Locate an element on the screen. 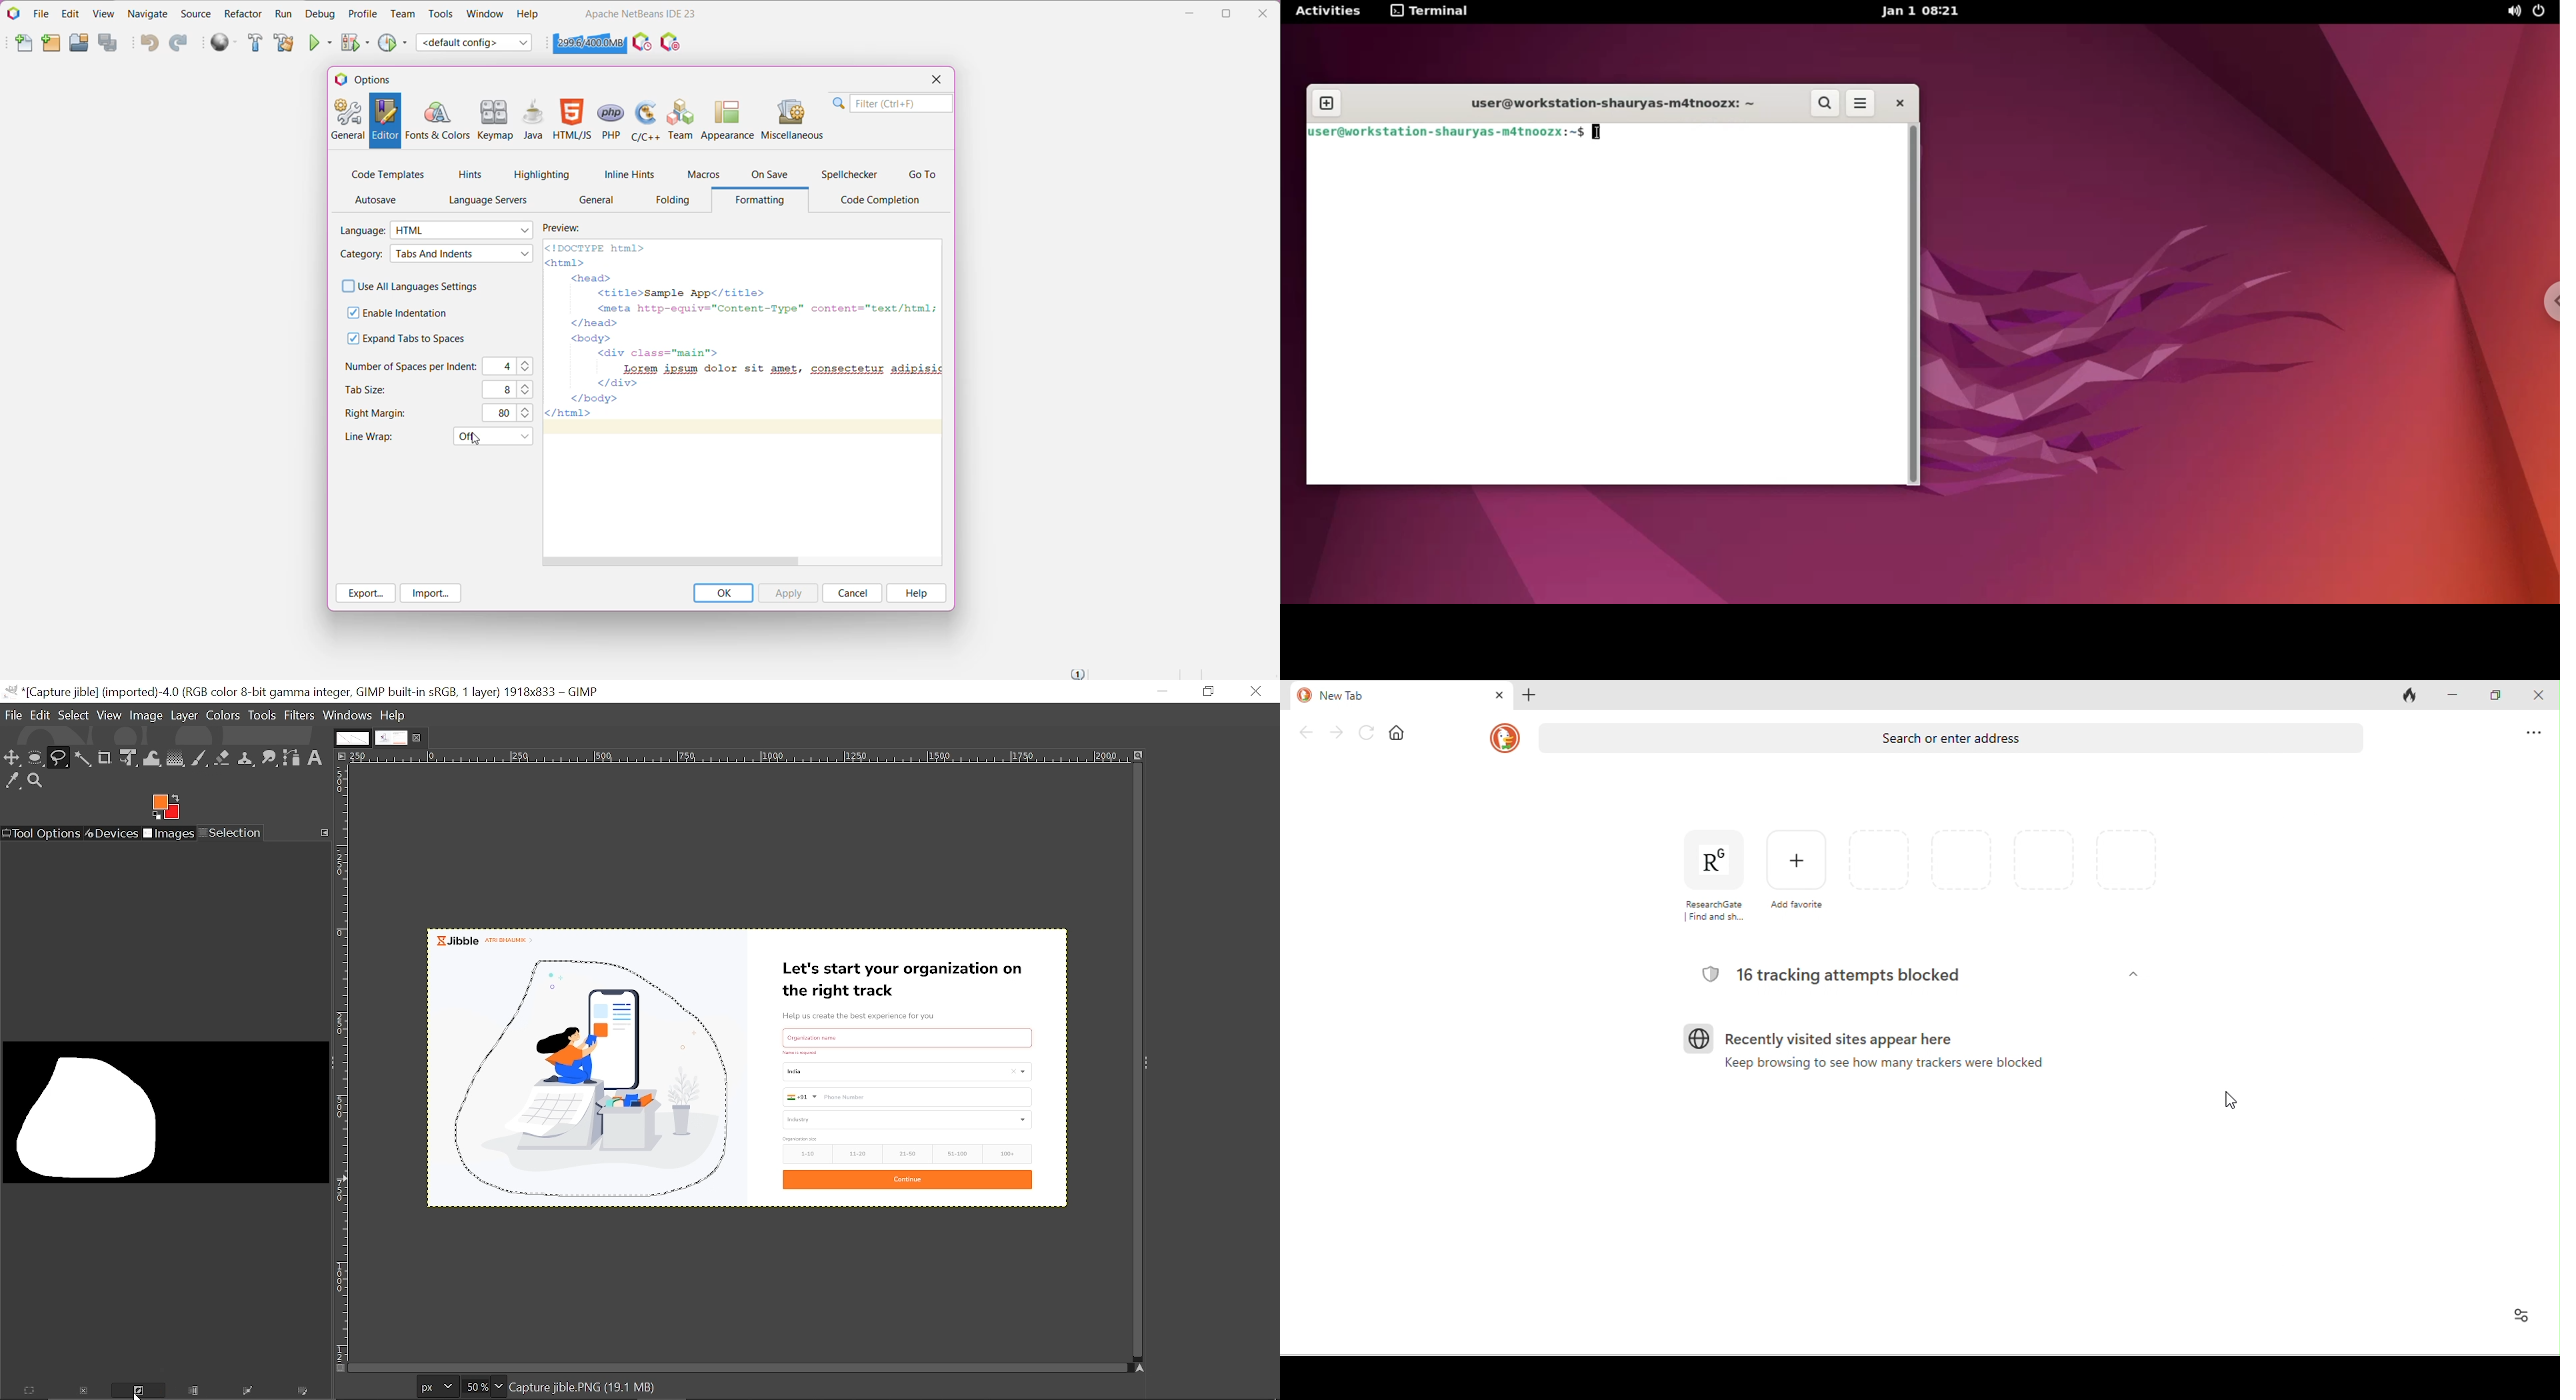  Paint along the selection outline is located at coordinates (304, 1393).